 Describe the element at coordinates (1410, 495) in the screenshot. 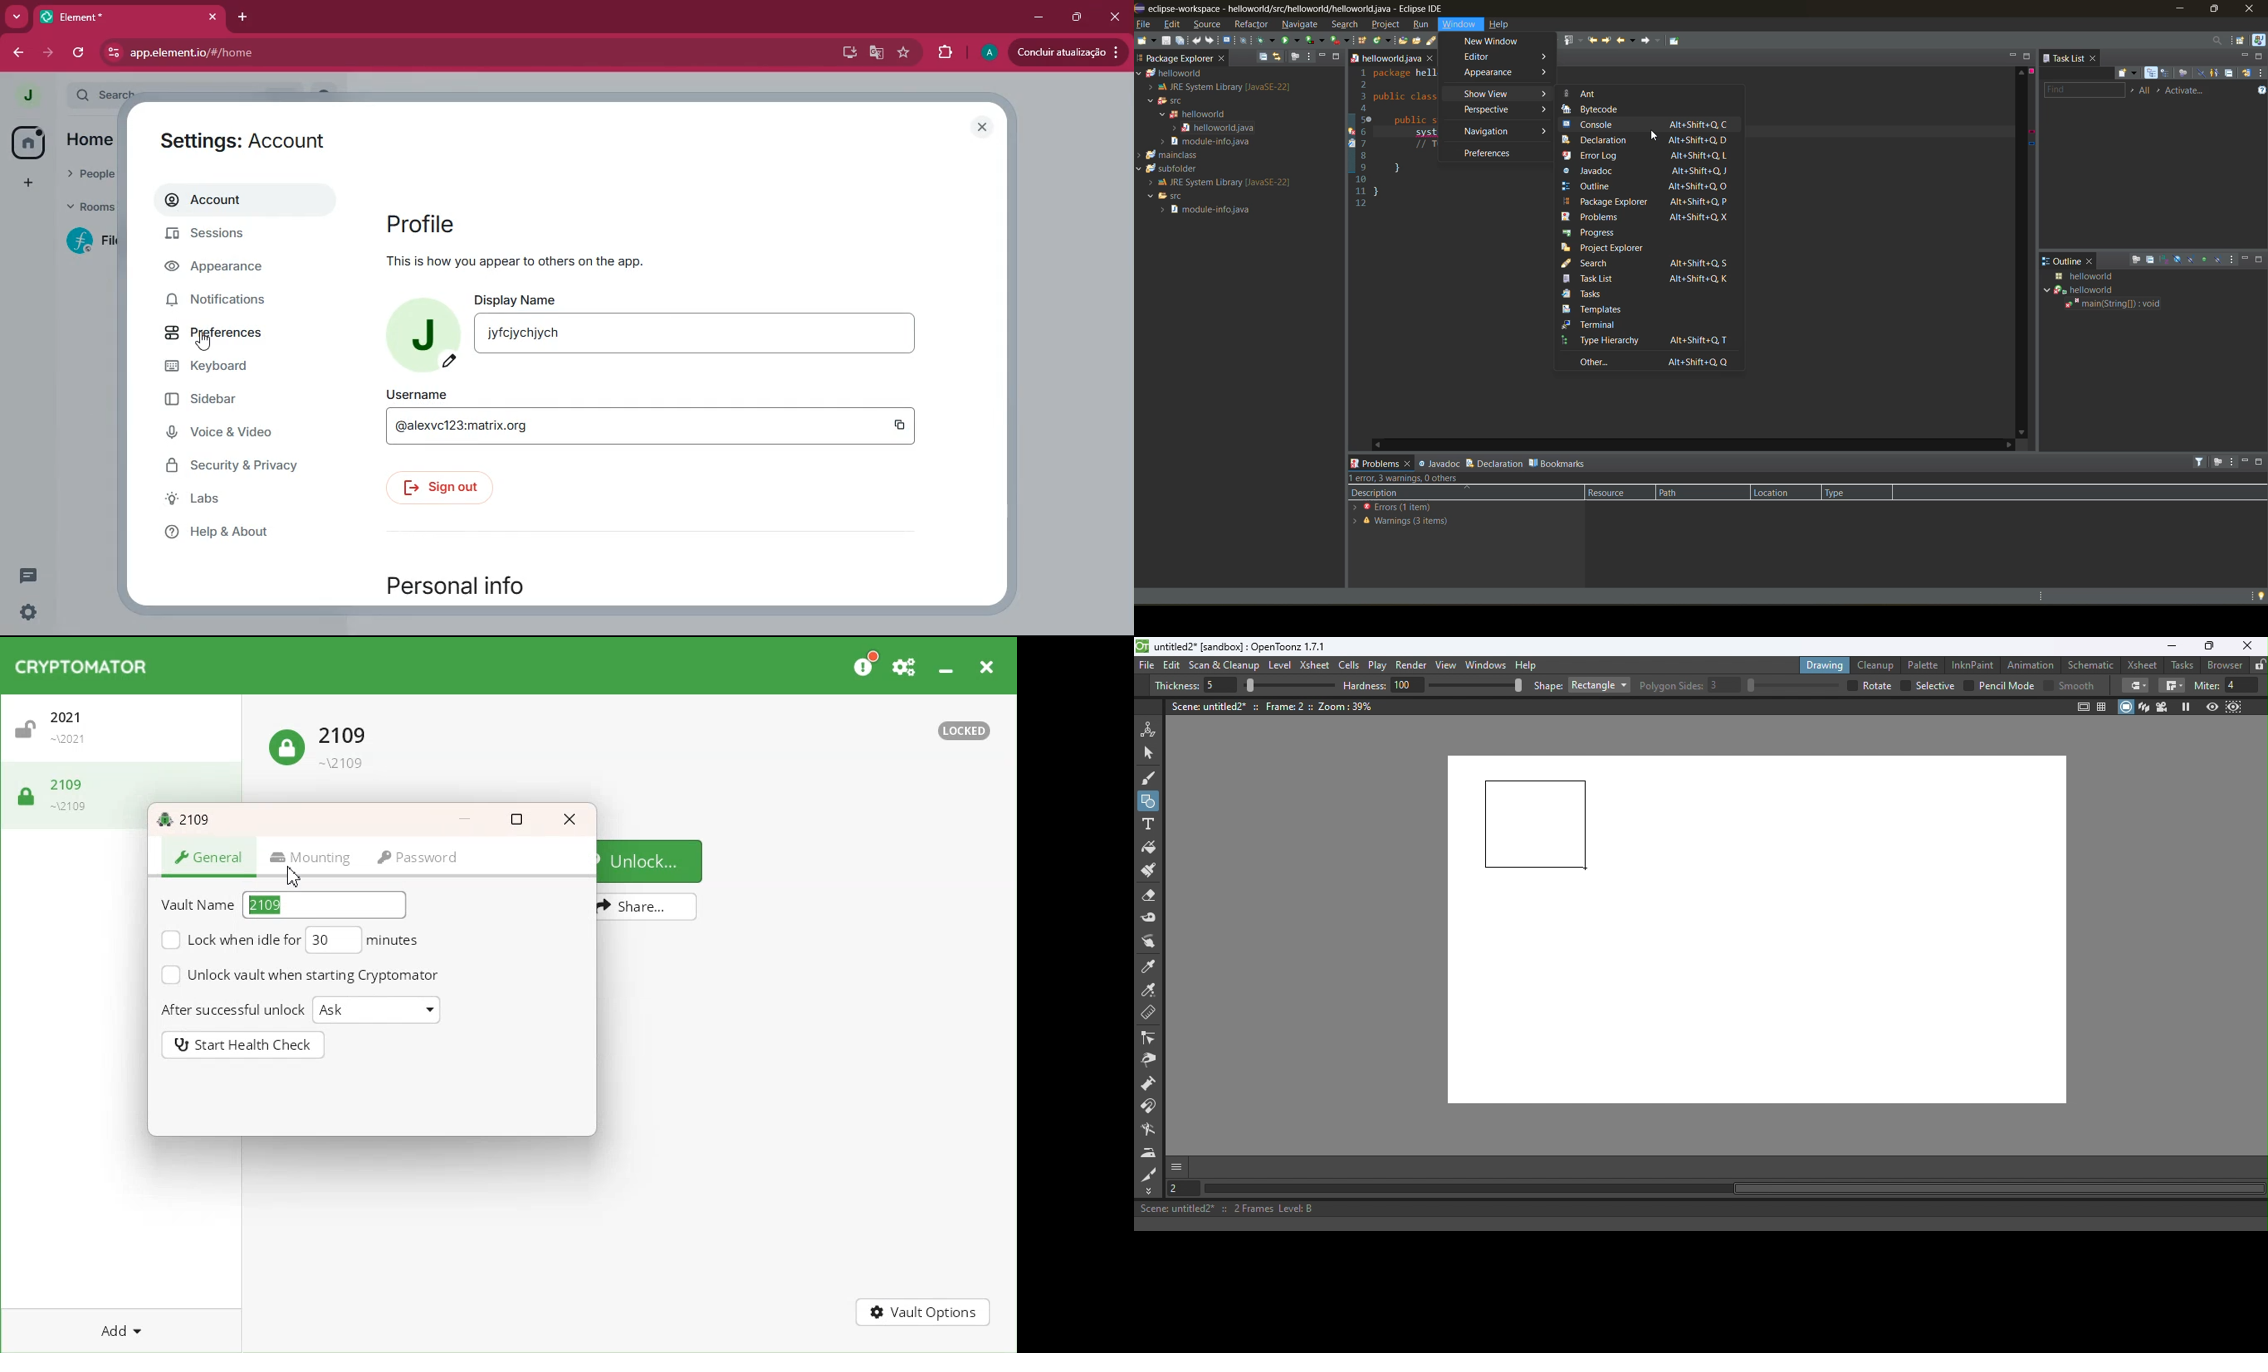

I see `description` at that location.